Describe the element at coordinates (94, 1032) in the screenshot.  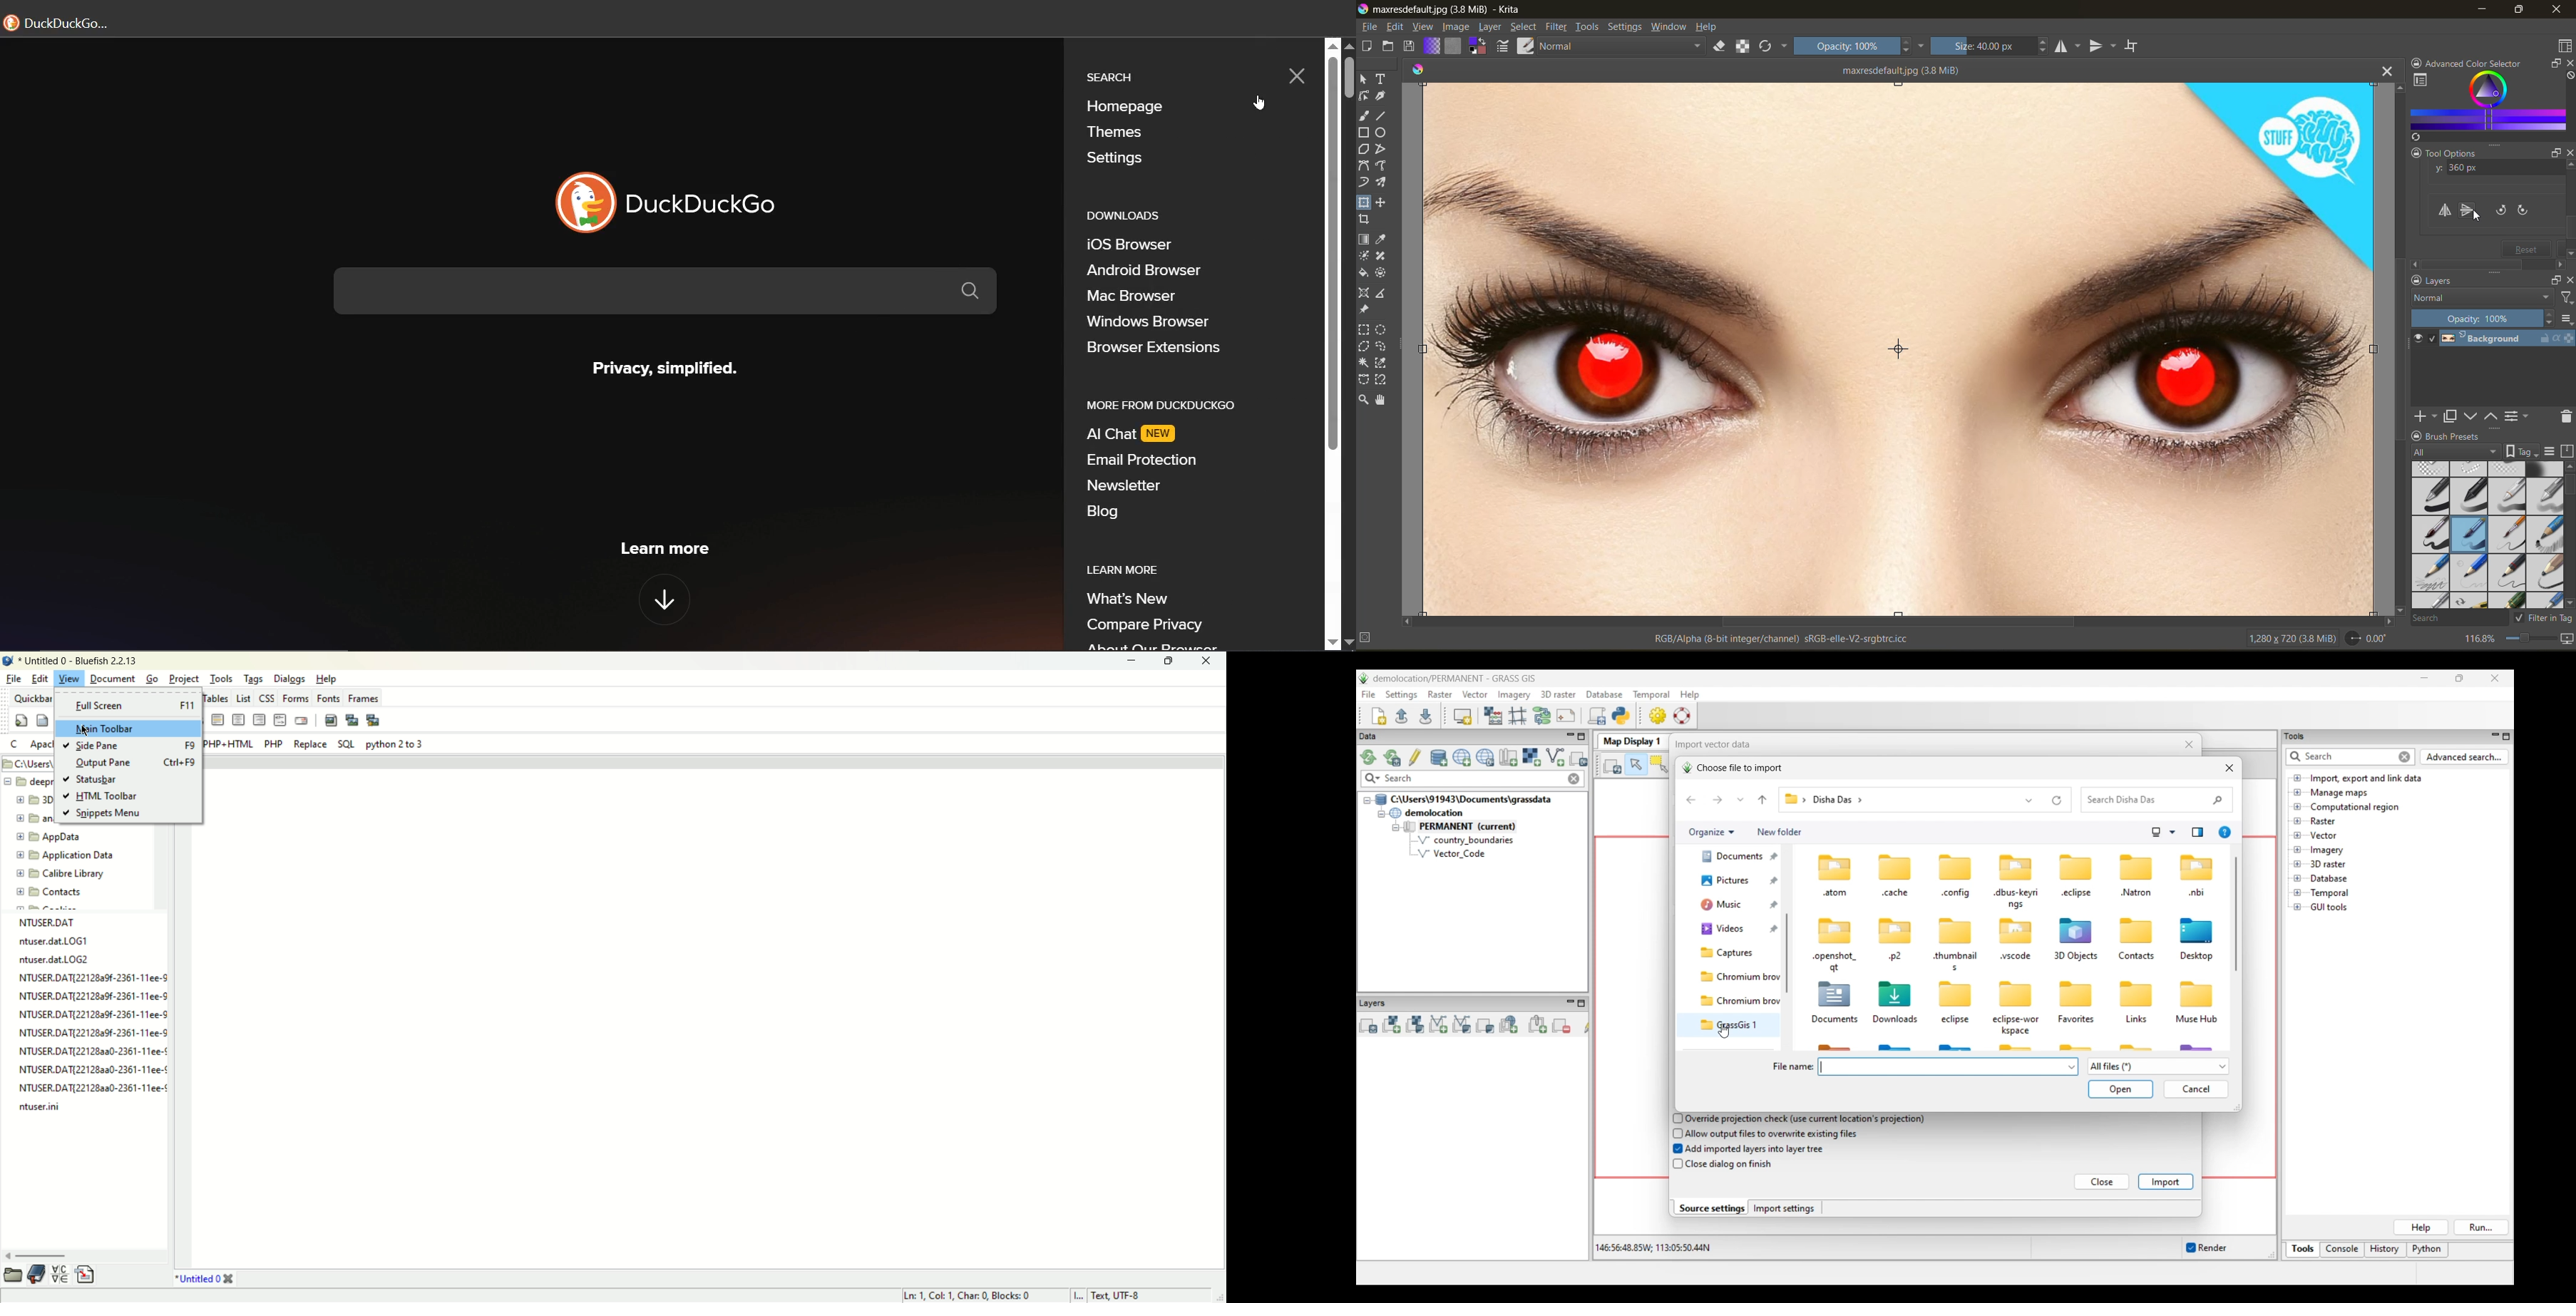
I see `NTUSER.DATI22128a9f-2361-11ee-8` at that location.